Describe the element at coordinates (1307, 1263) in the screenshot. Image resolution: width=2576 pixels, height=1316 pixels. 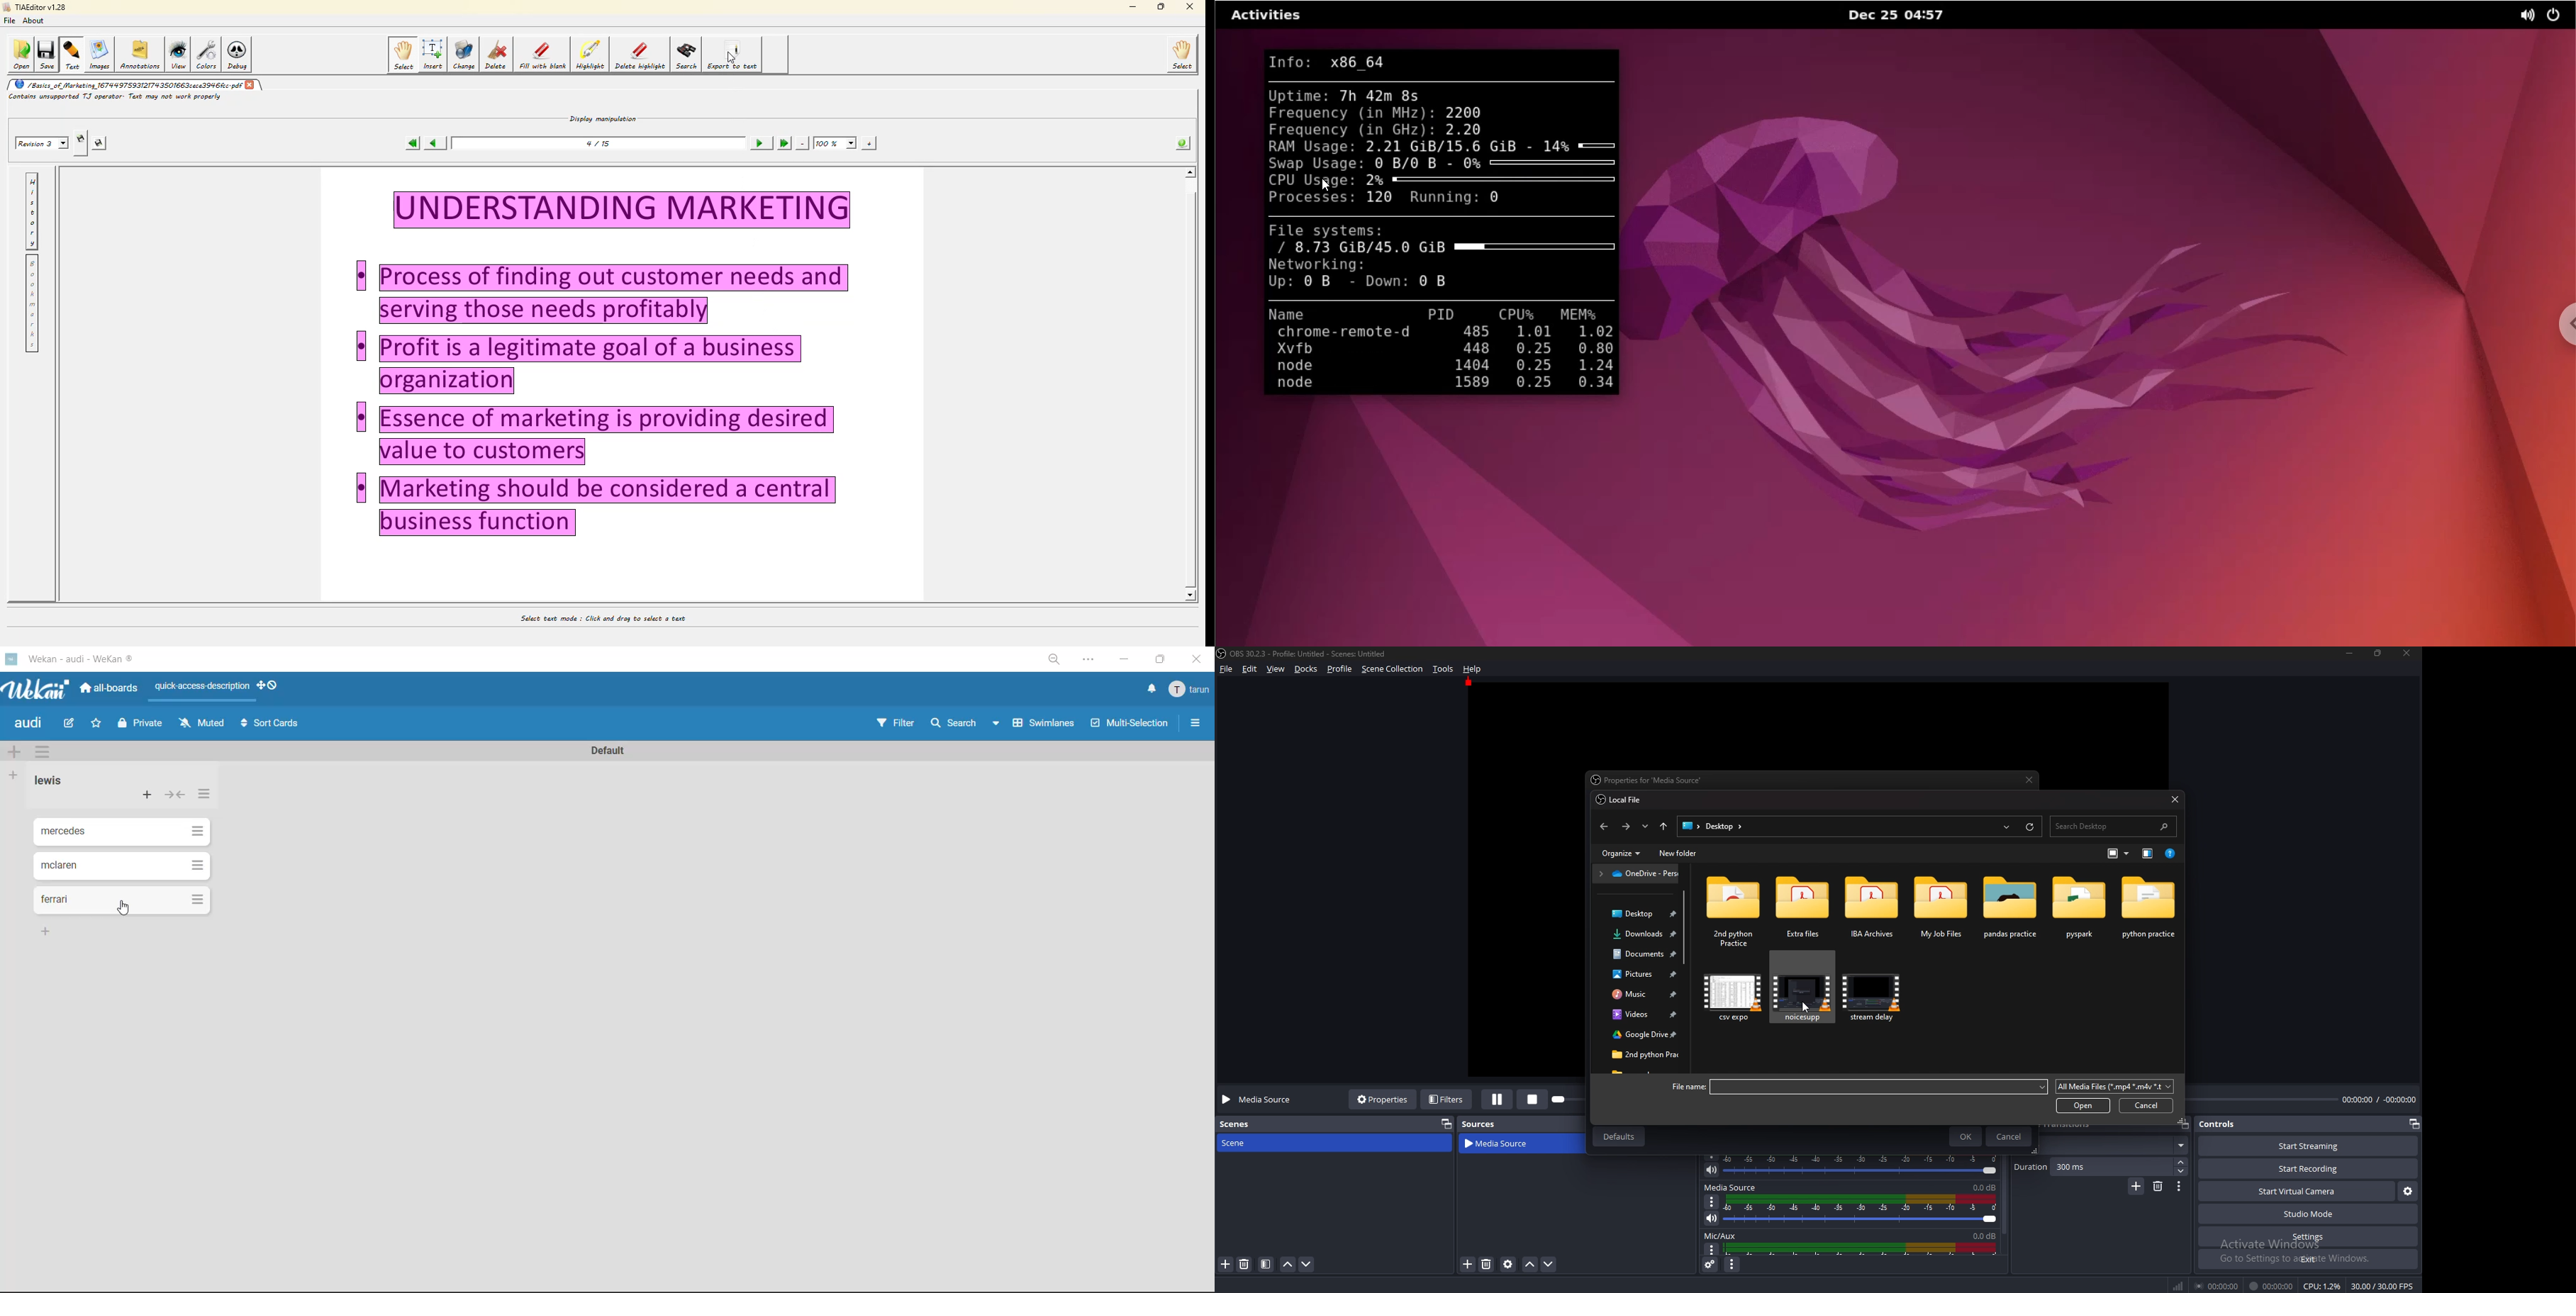
I see `move scene down` at that location.